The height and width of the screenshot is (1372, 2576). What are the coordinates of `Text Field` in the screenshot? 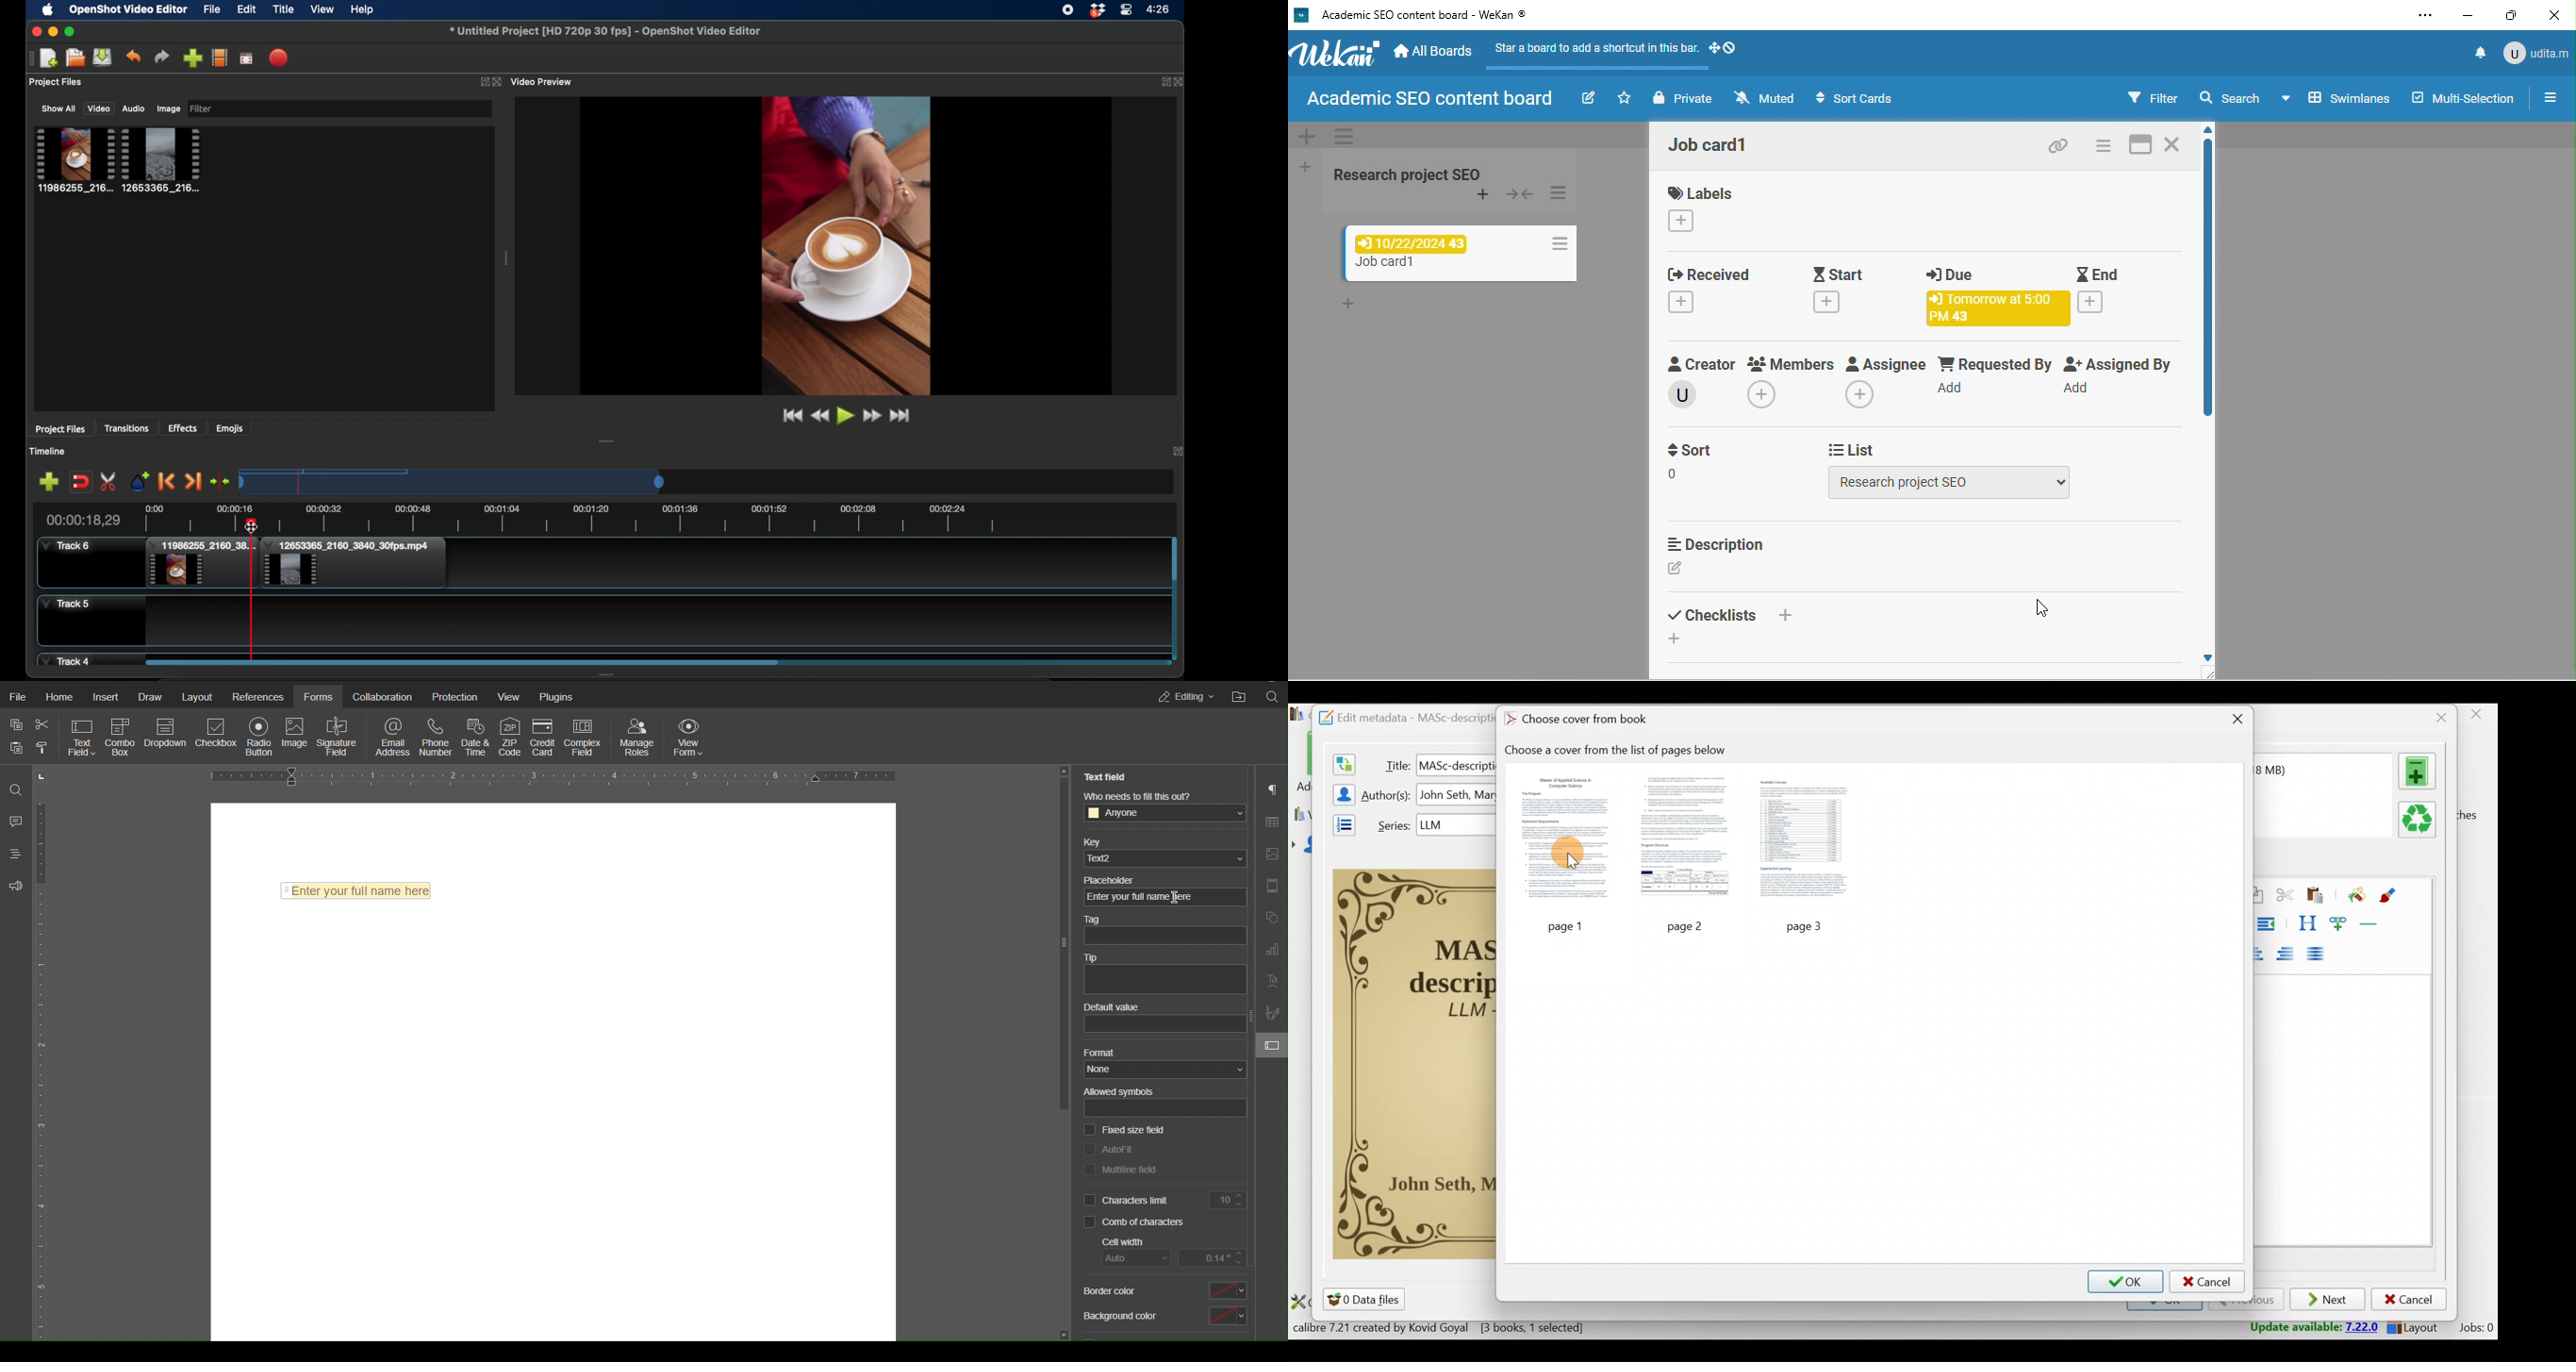 It's located at (83, 737).